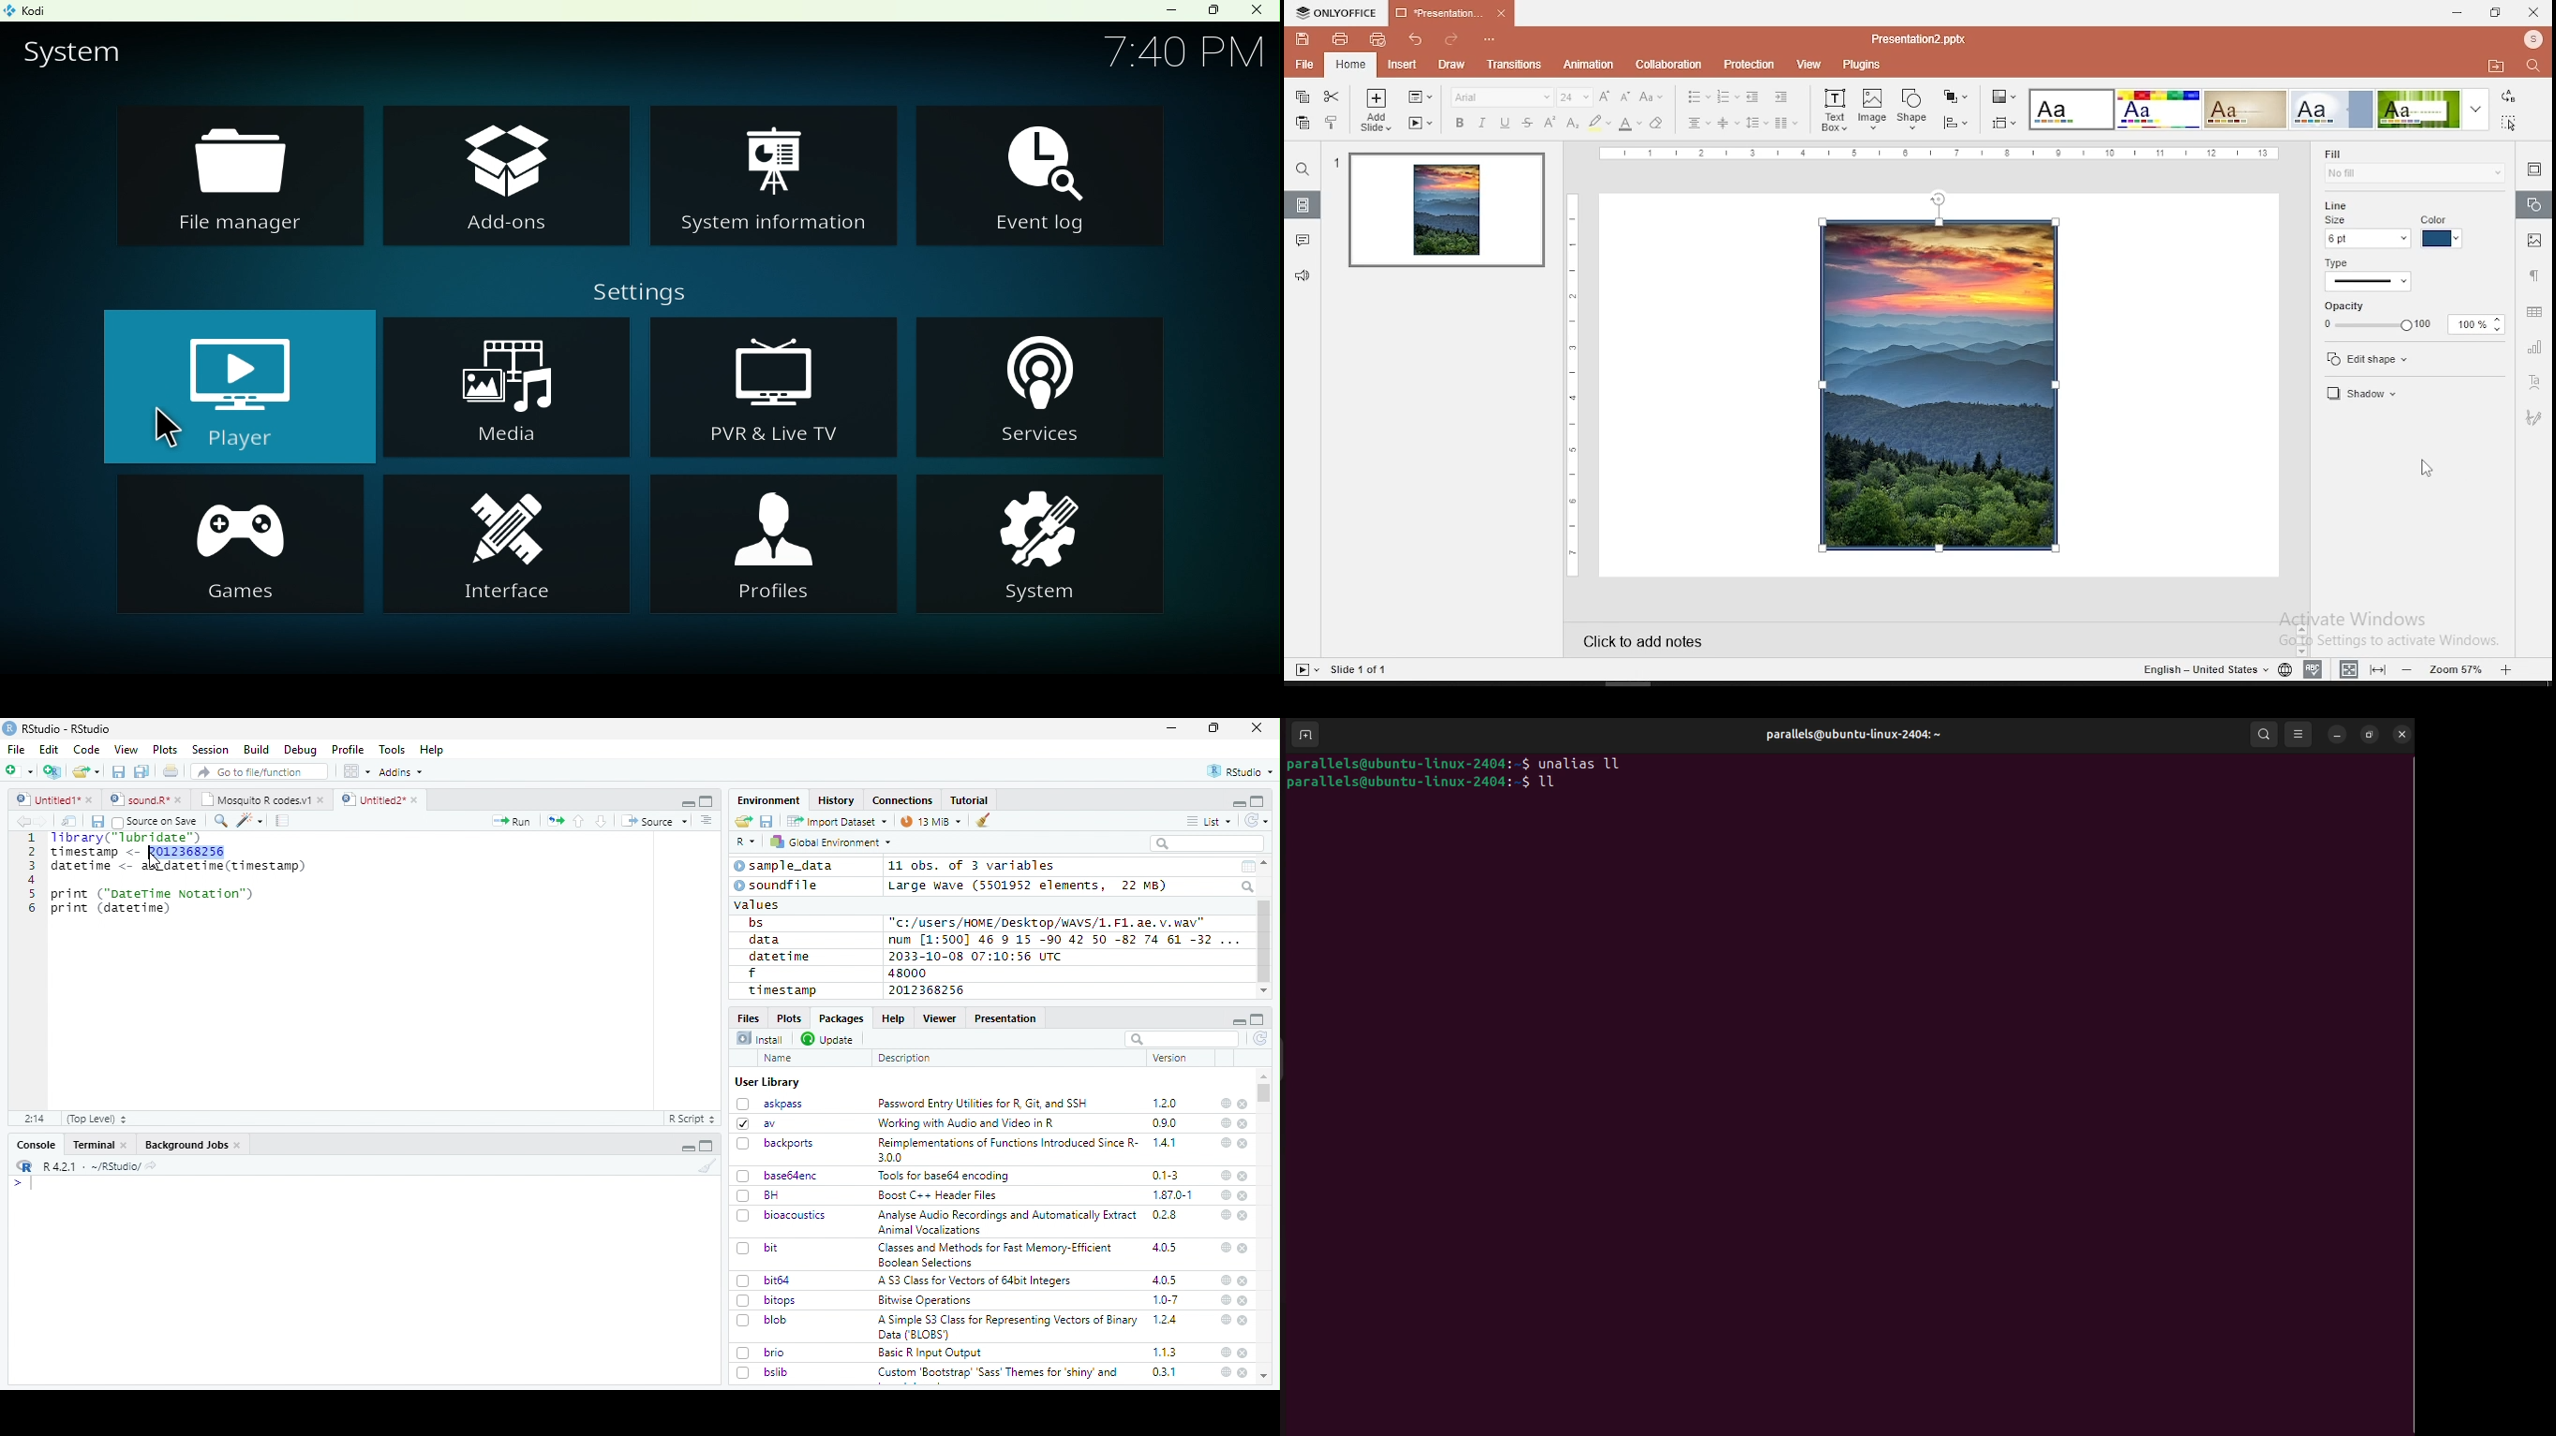 This screenshot has width=2576, height=1456. Describe the element at coordinates (218, 819) in the screenshot. I see `find` at that location.